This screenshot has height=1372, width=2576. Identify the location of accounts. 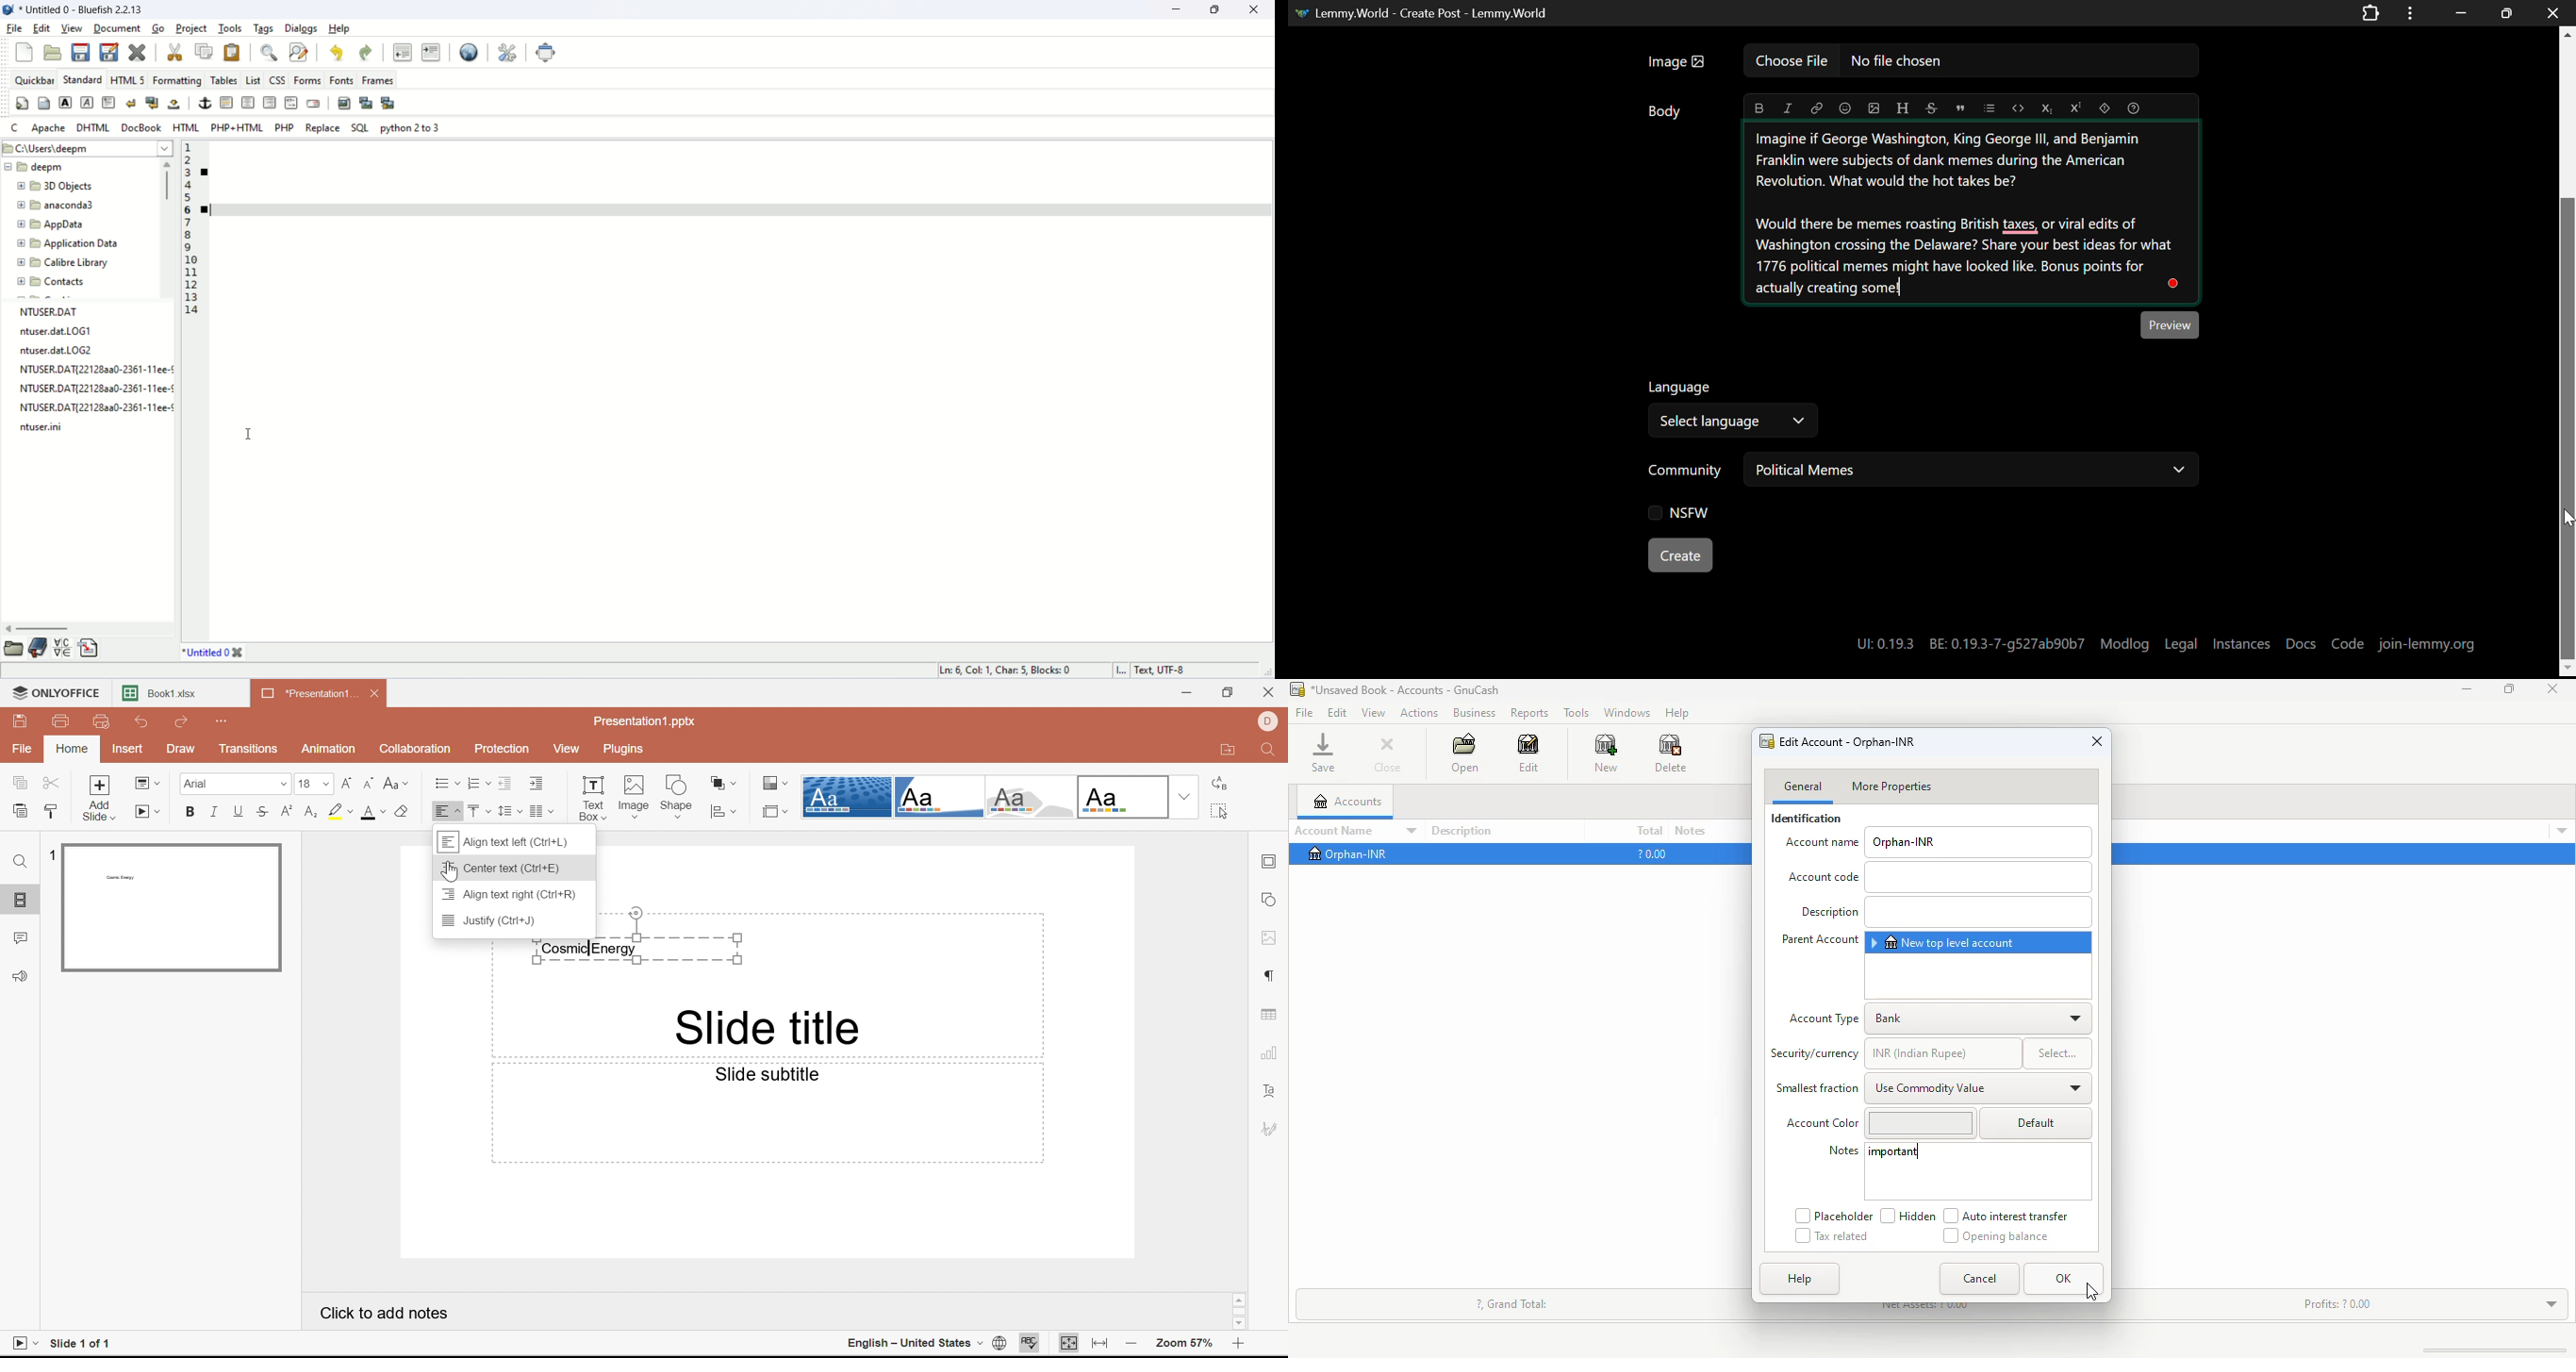
(1346, 802).